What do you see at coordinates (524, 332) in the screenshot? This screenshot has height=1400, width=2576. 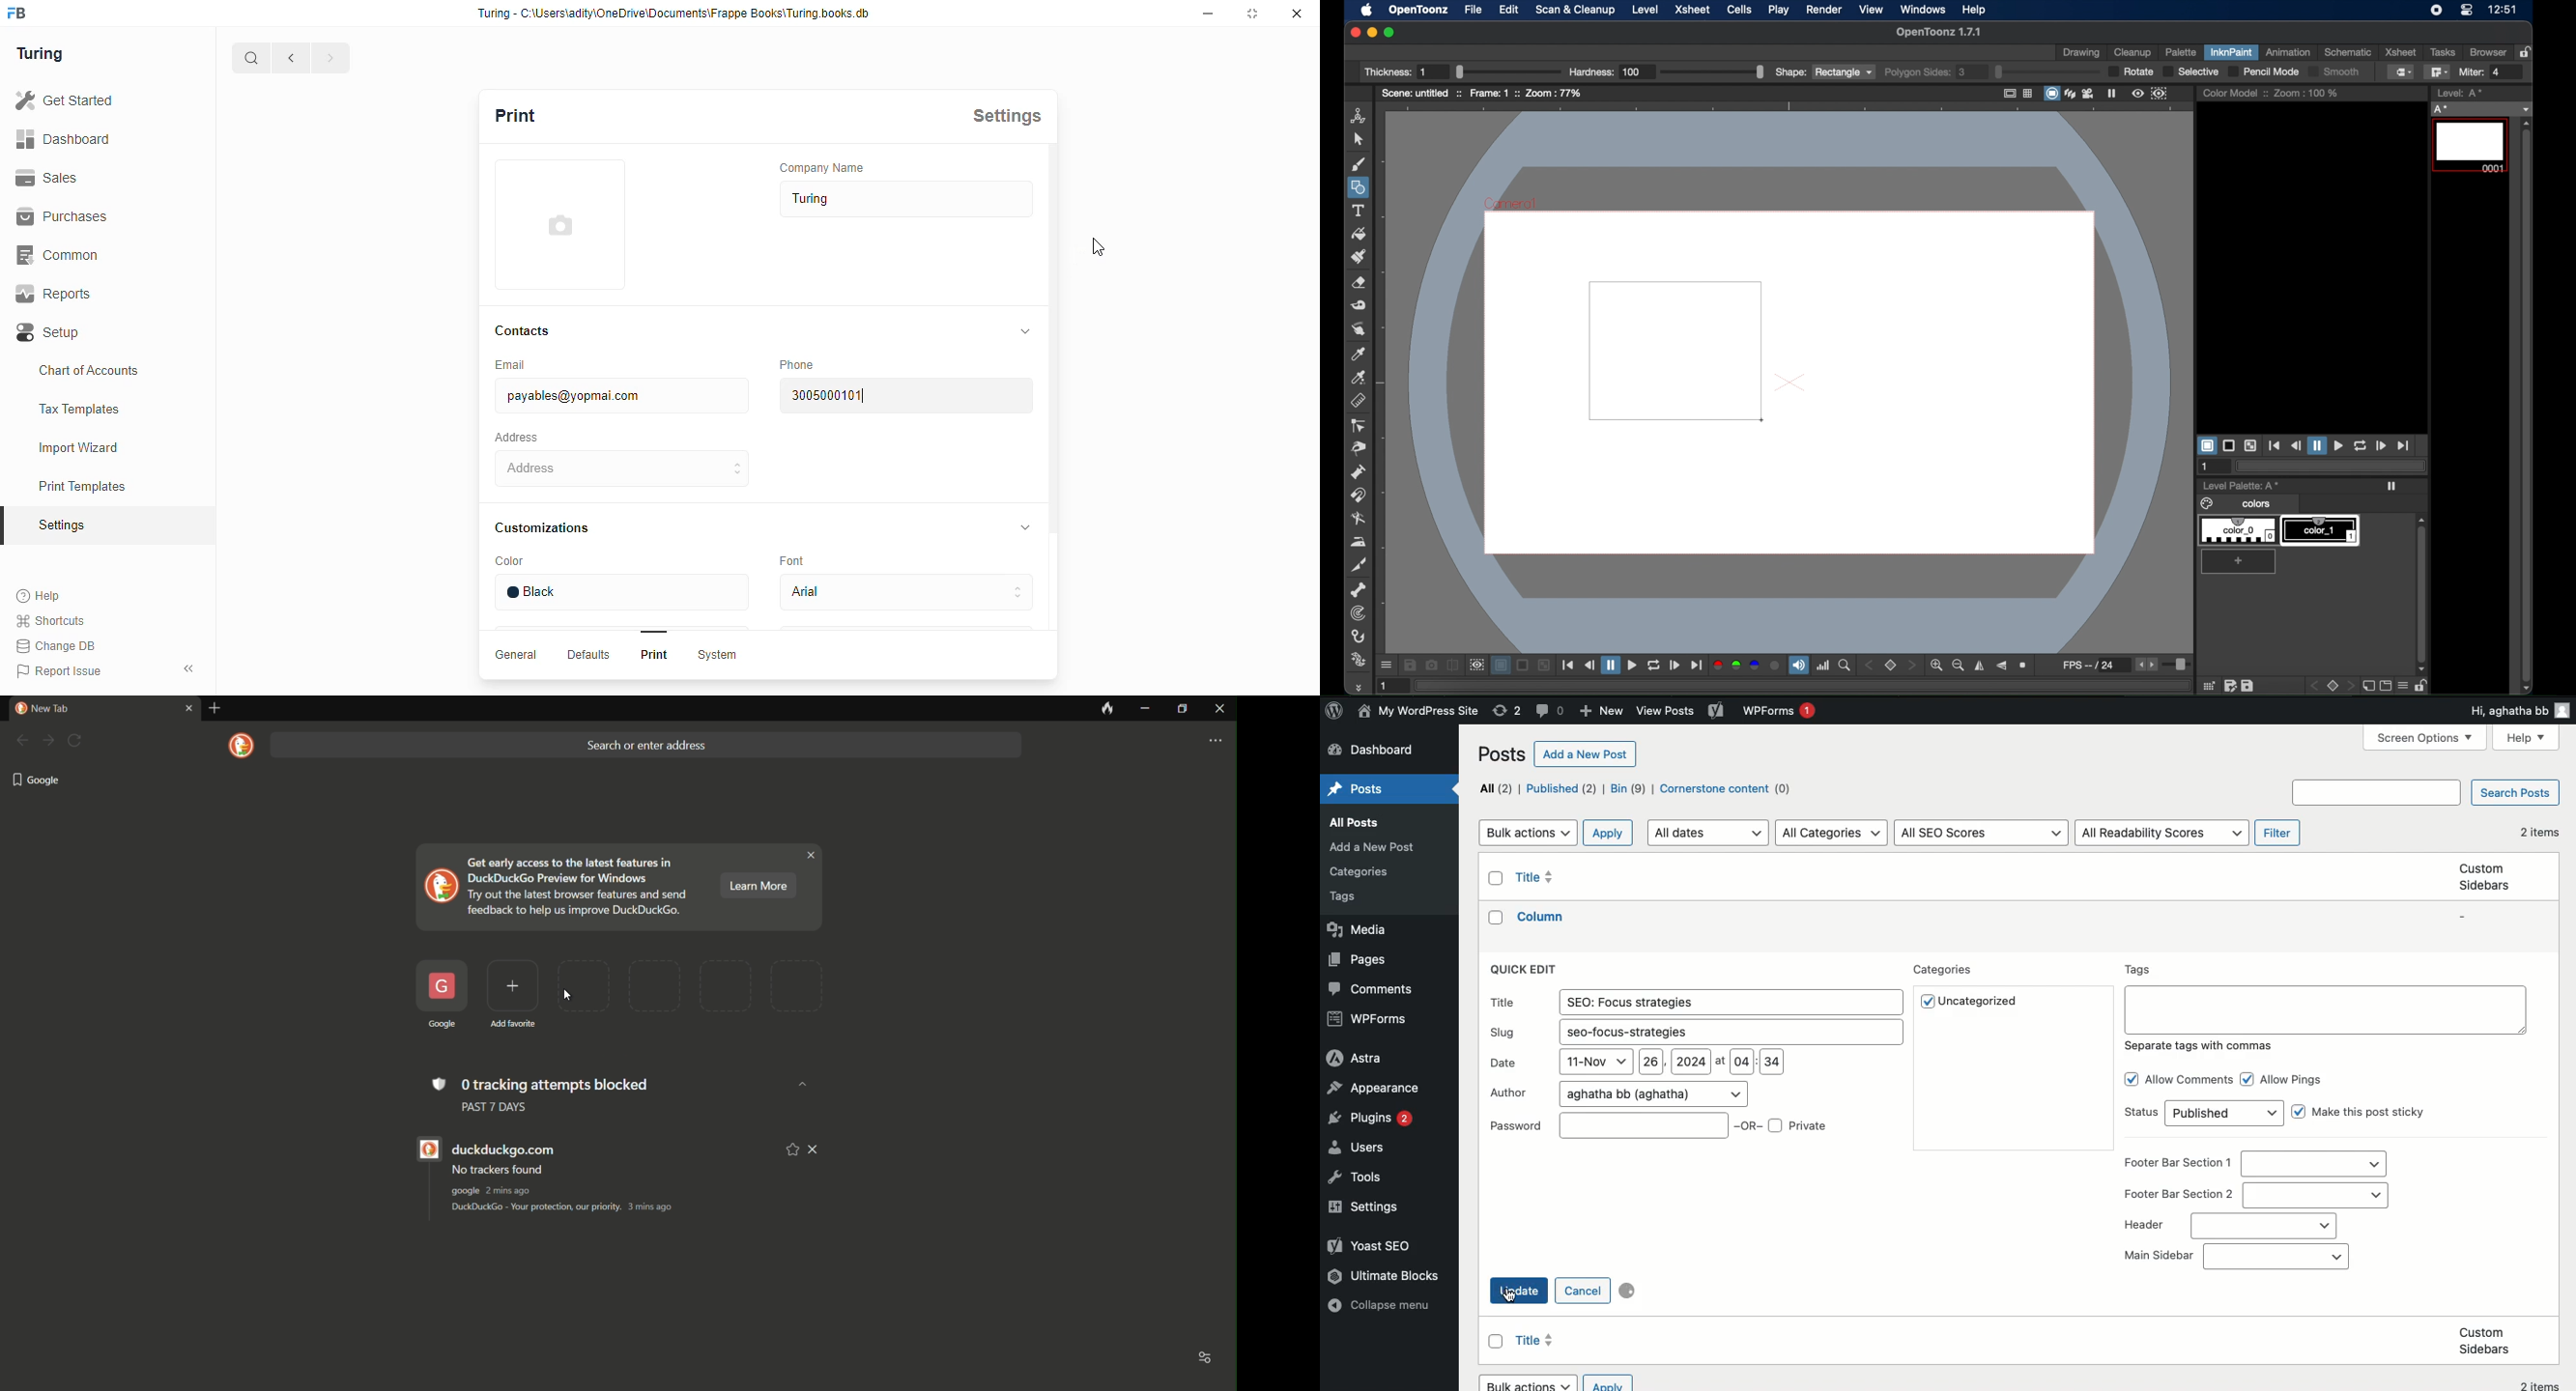 I see `Contacts.` at bounding box center [524, 332].